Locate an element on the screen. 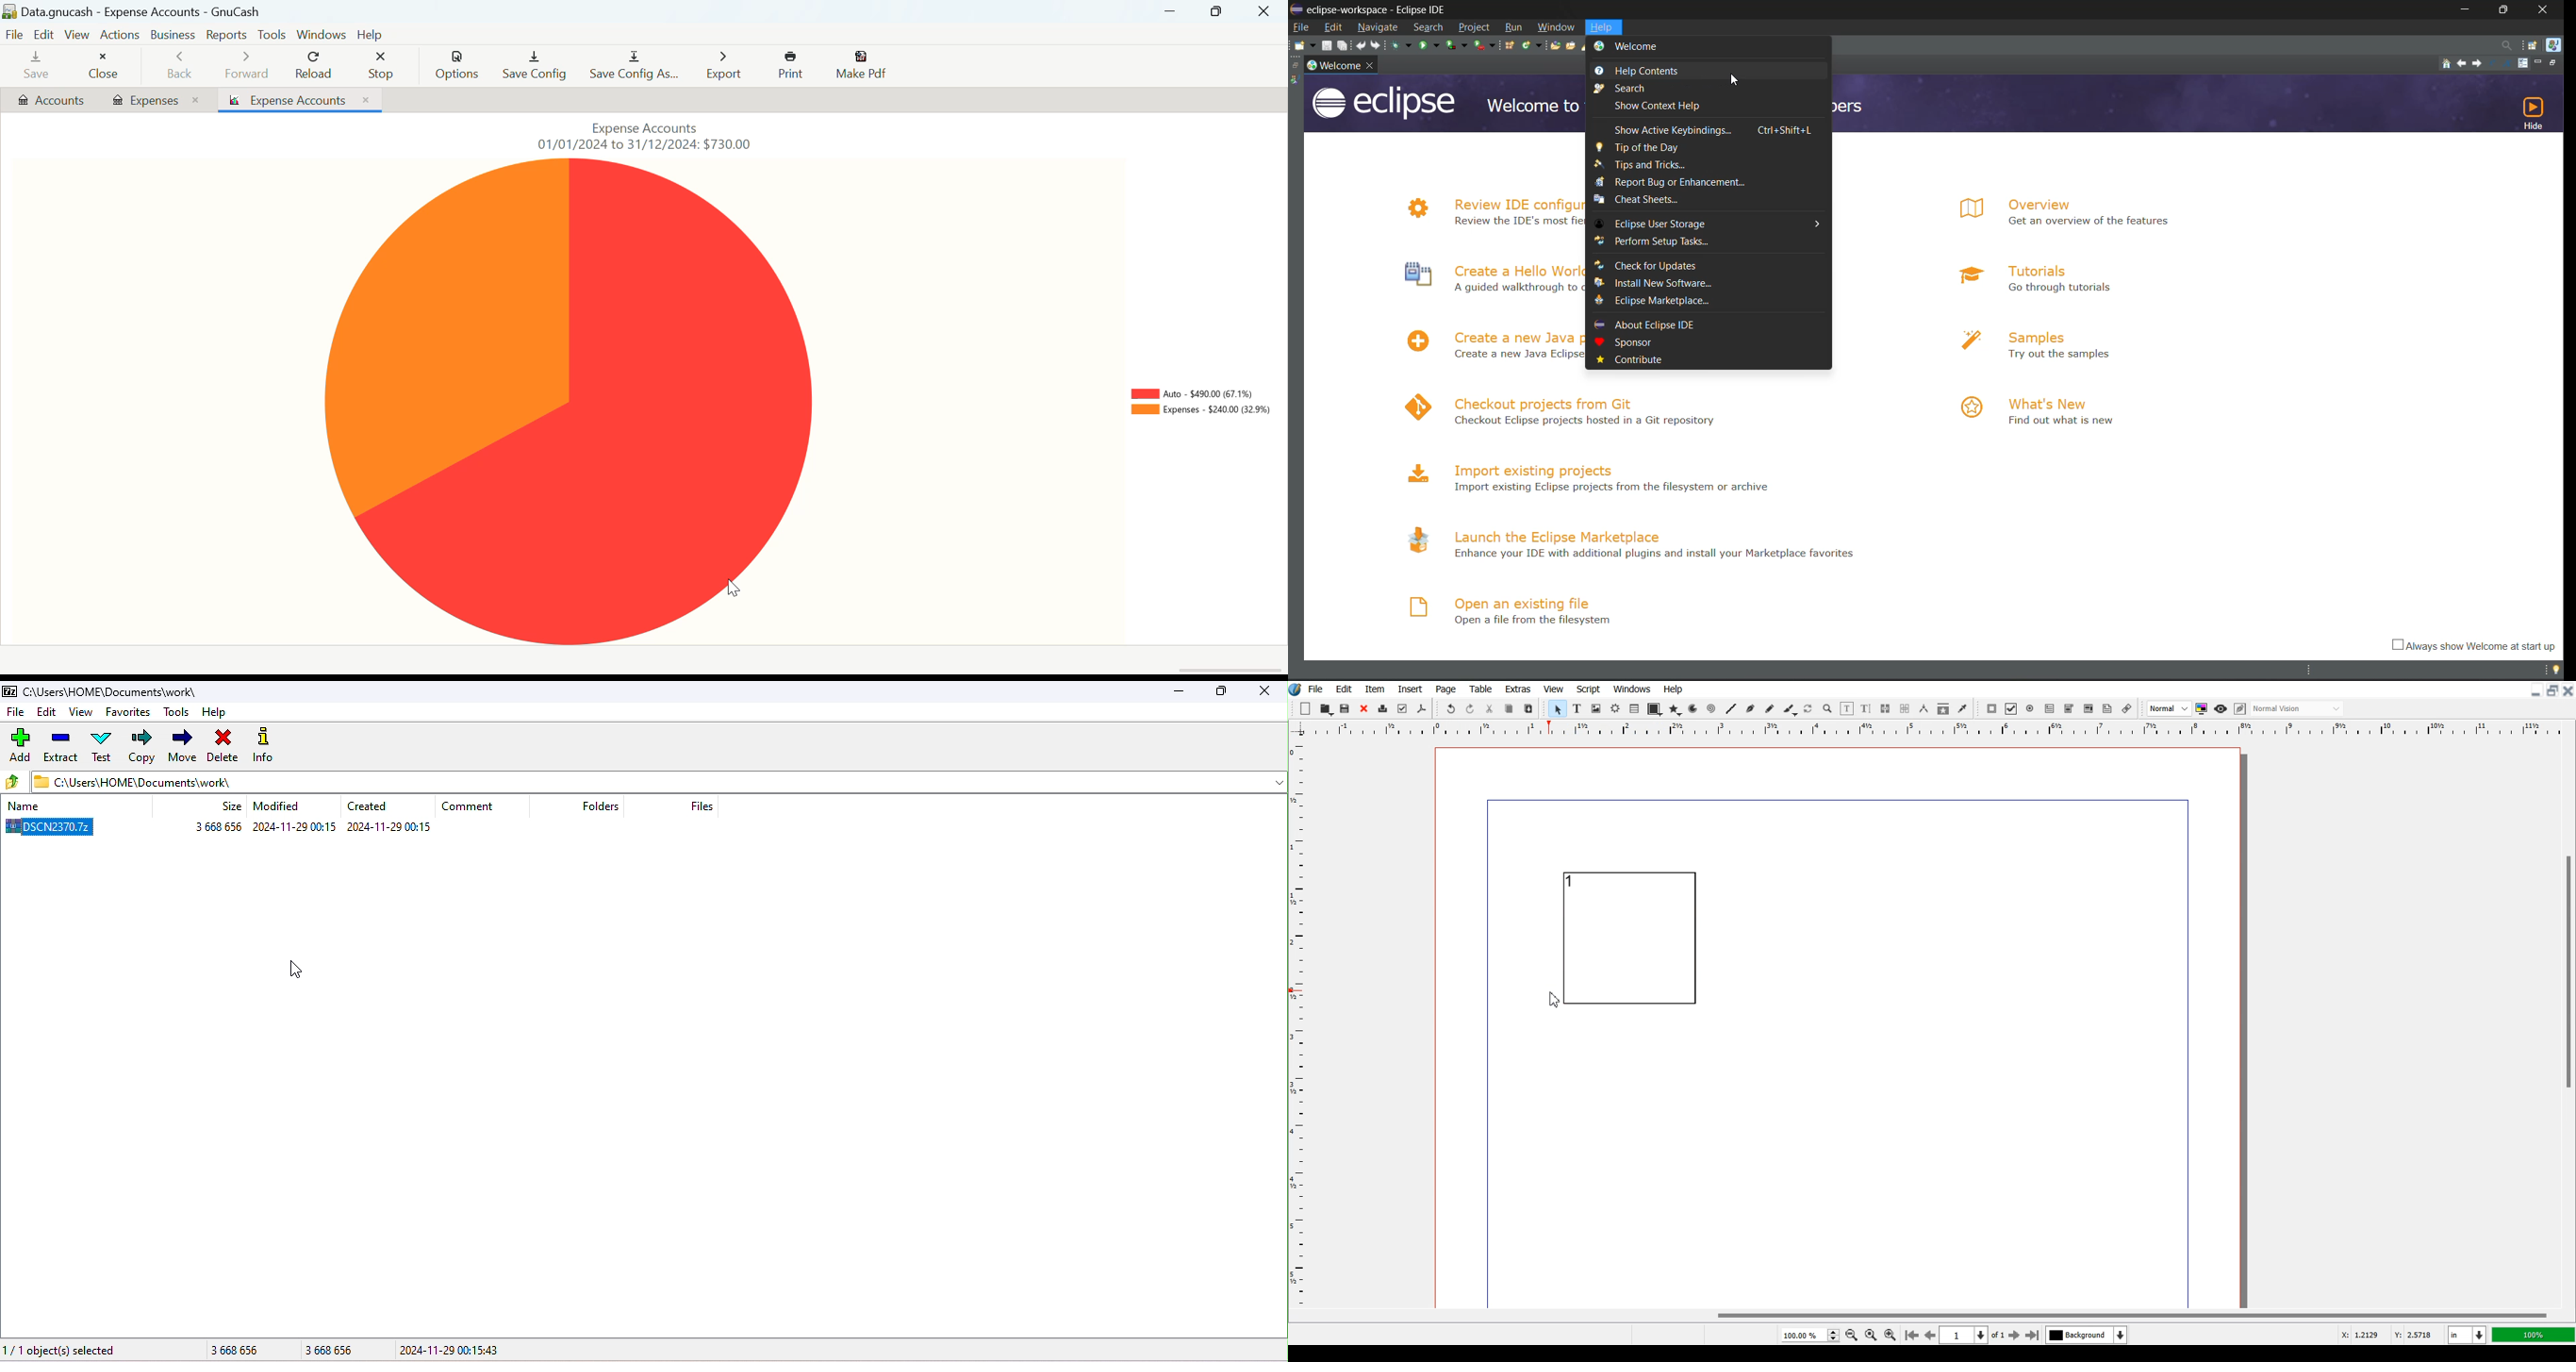  Render frame is located at coordinates (1616, 708).